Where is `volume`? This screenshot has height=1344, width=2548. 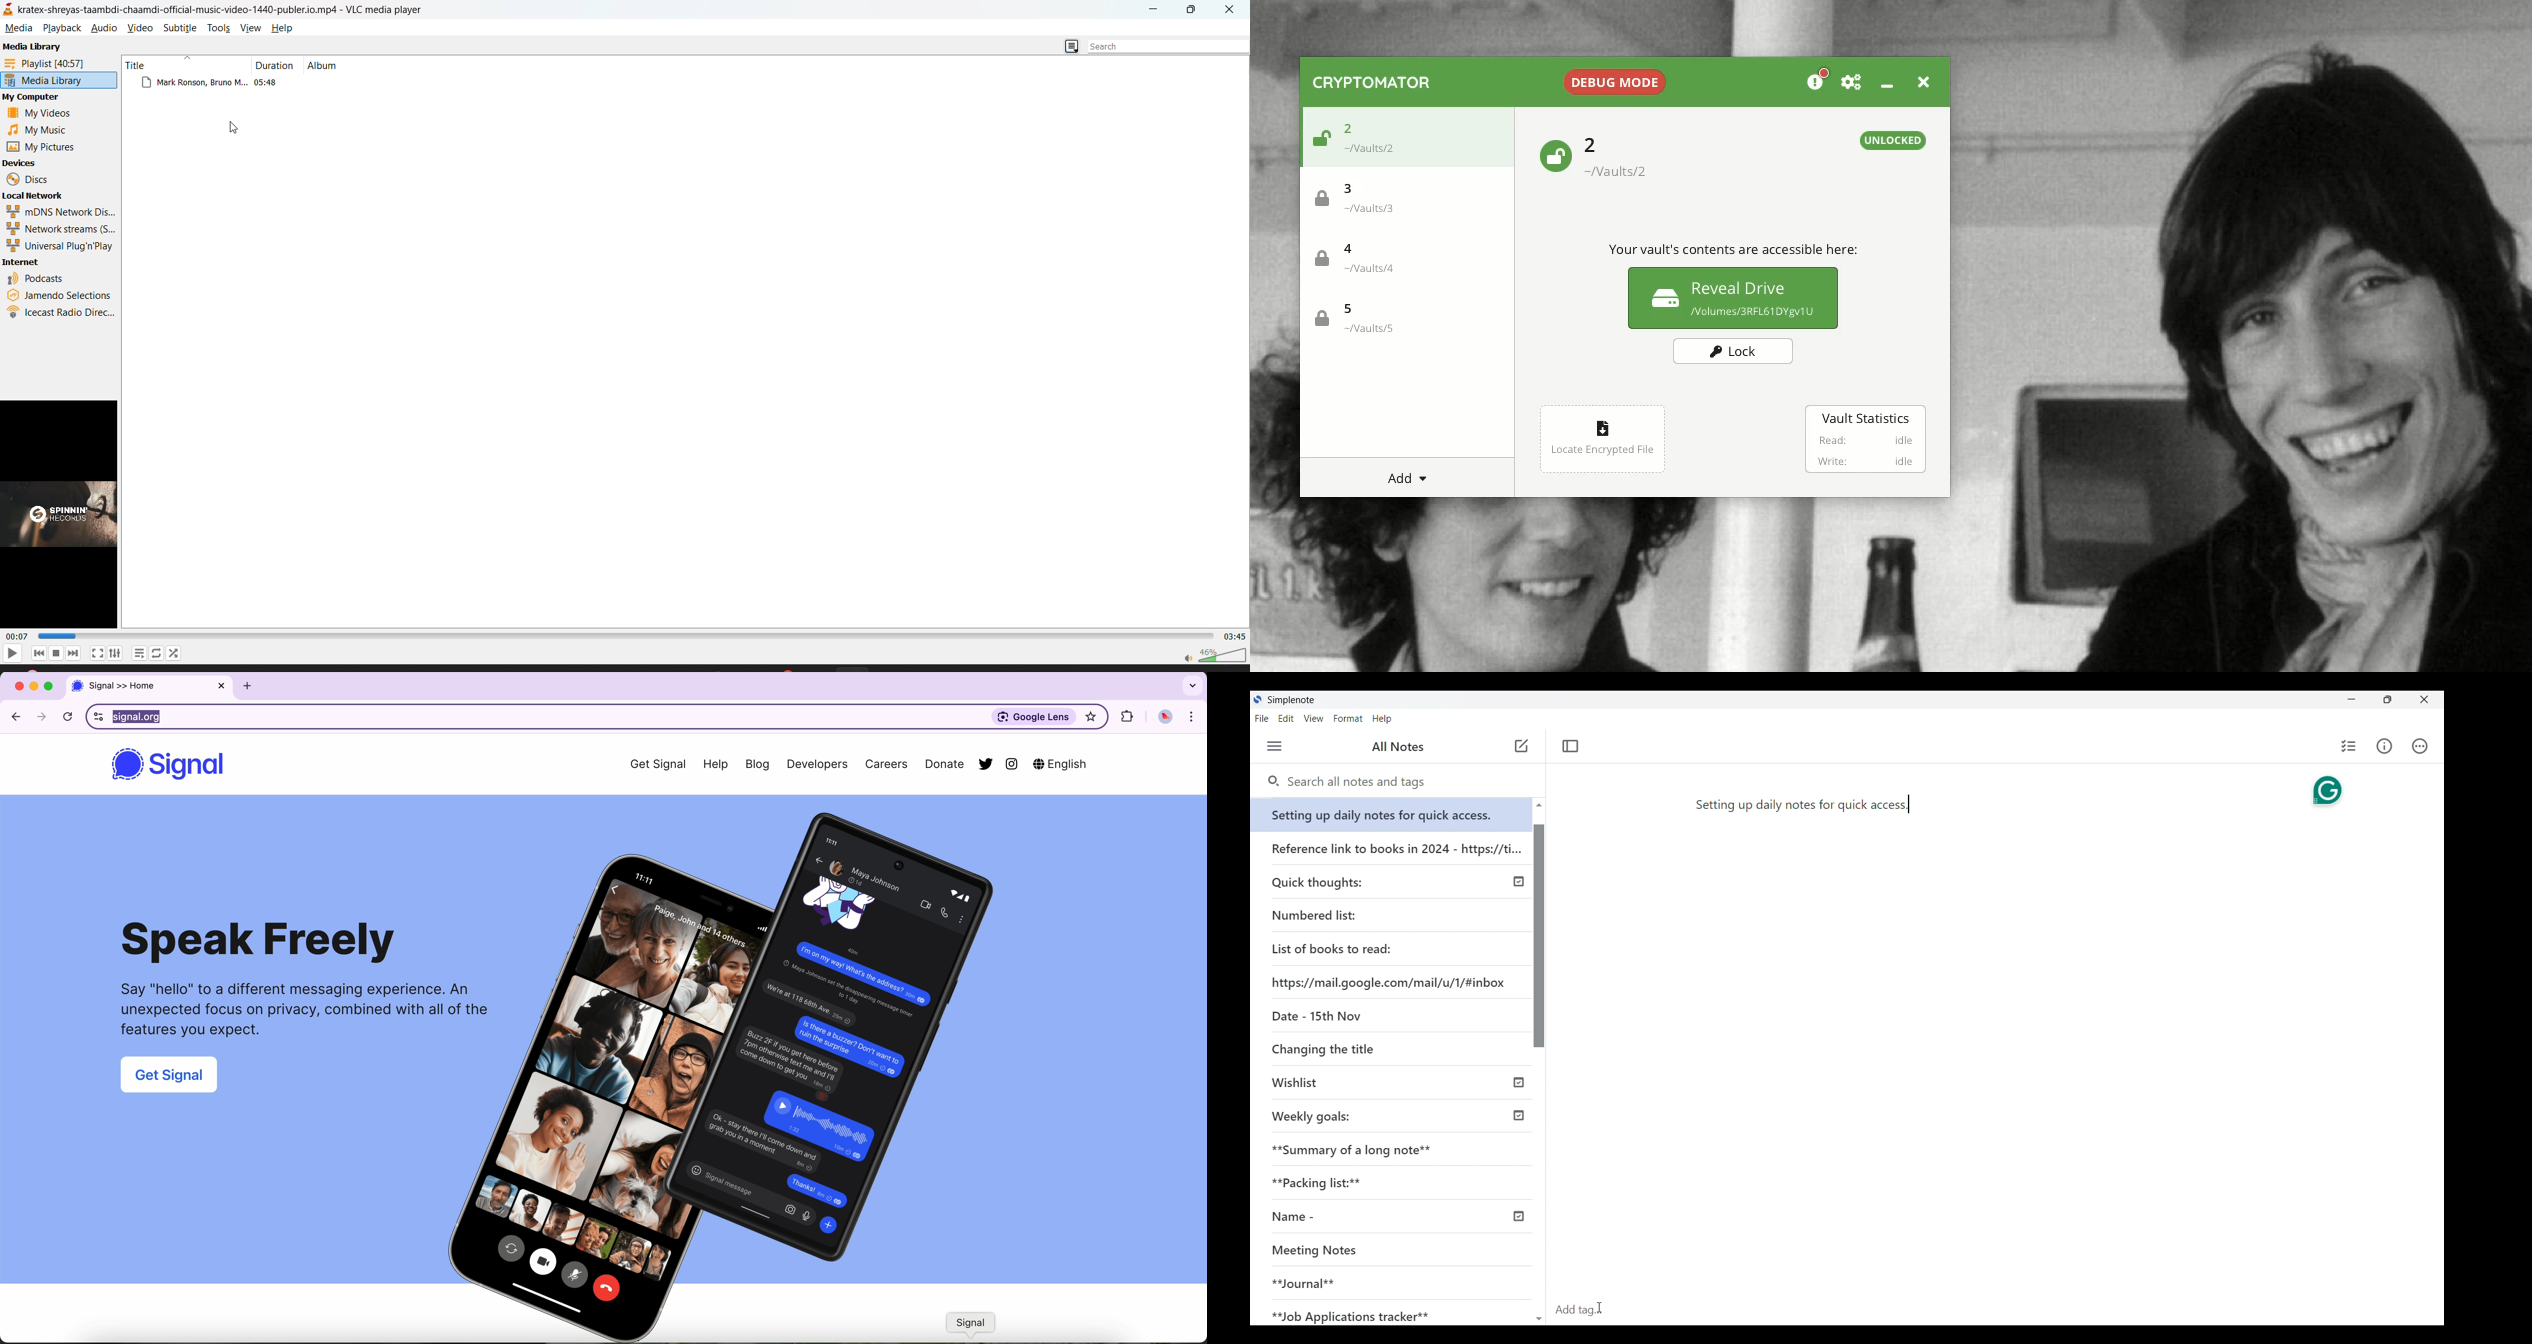
volume is located at coordinates (1214, 655).